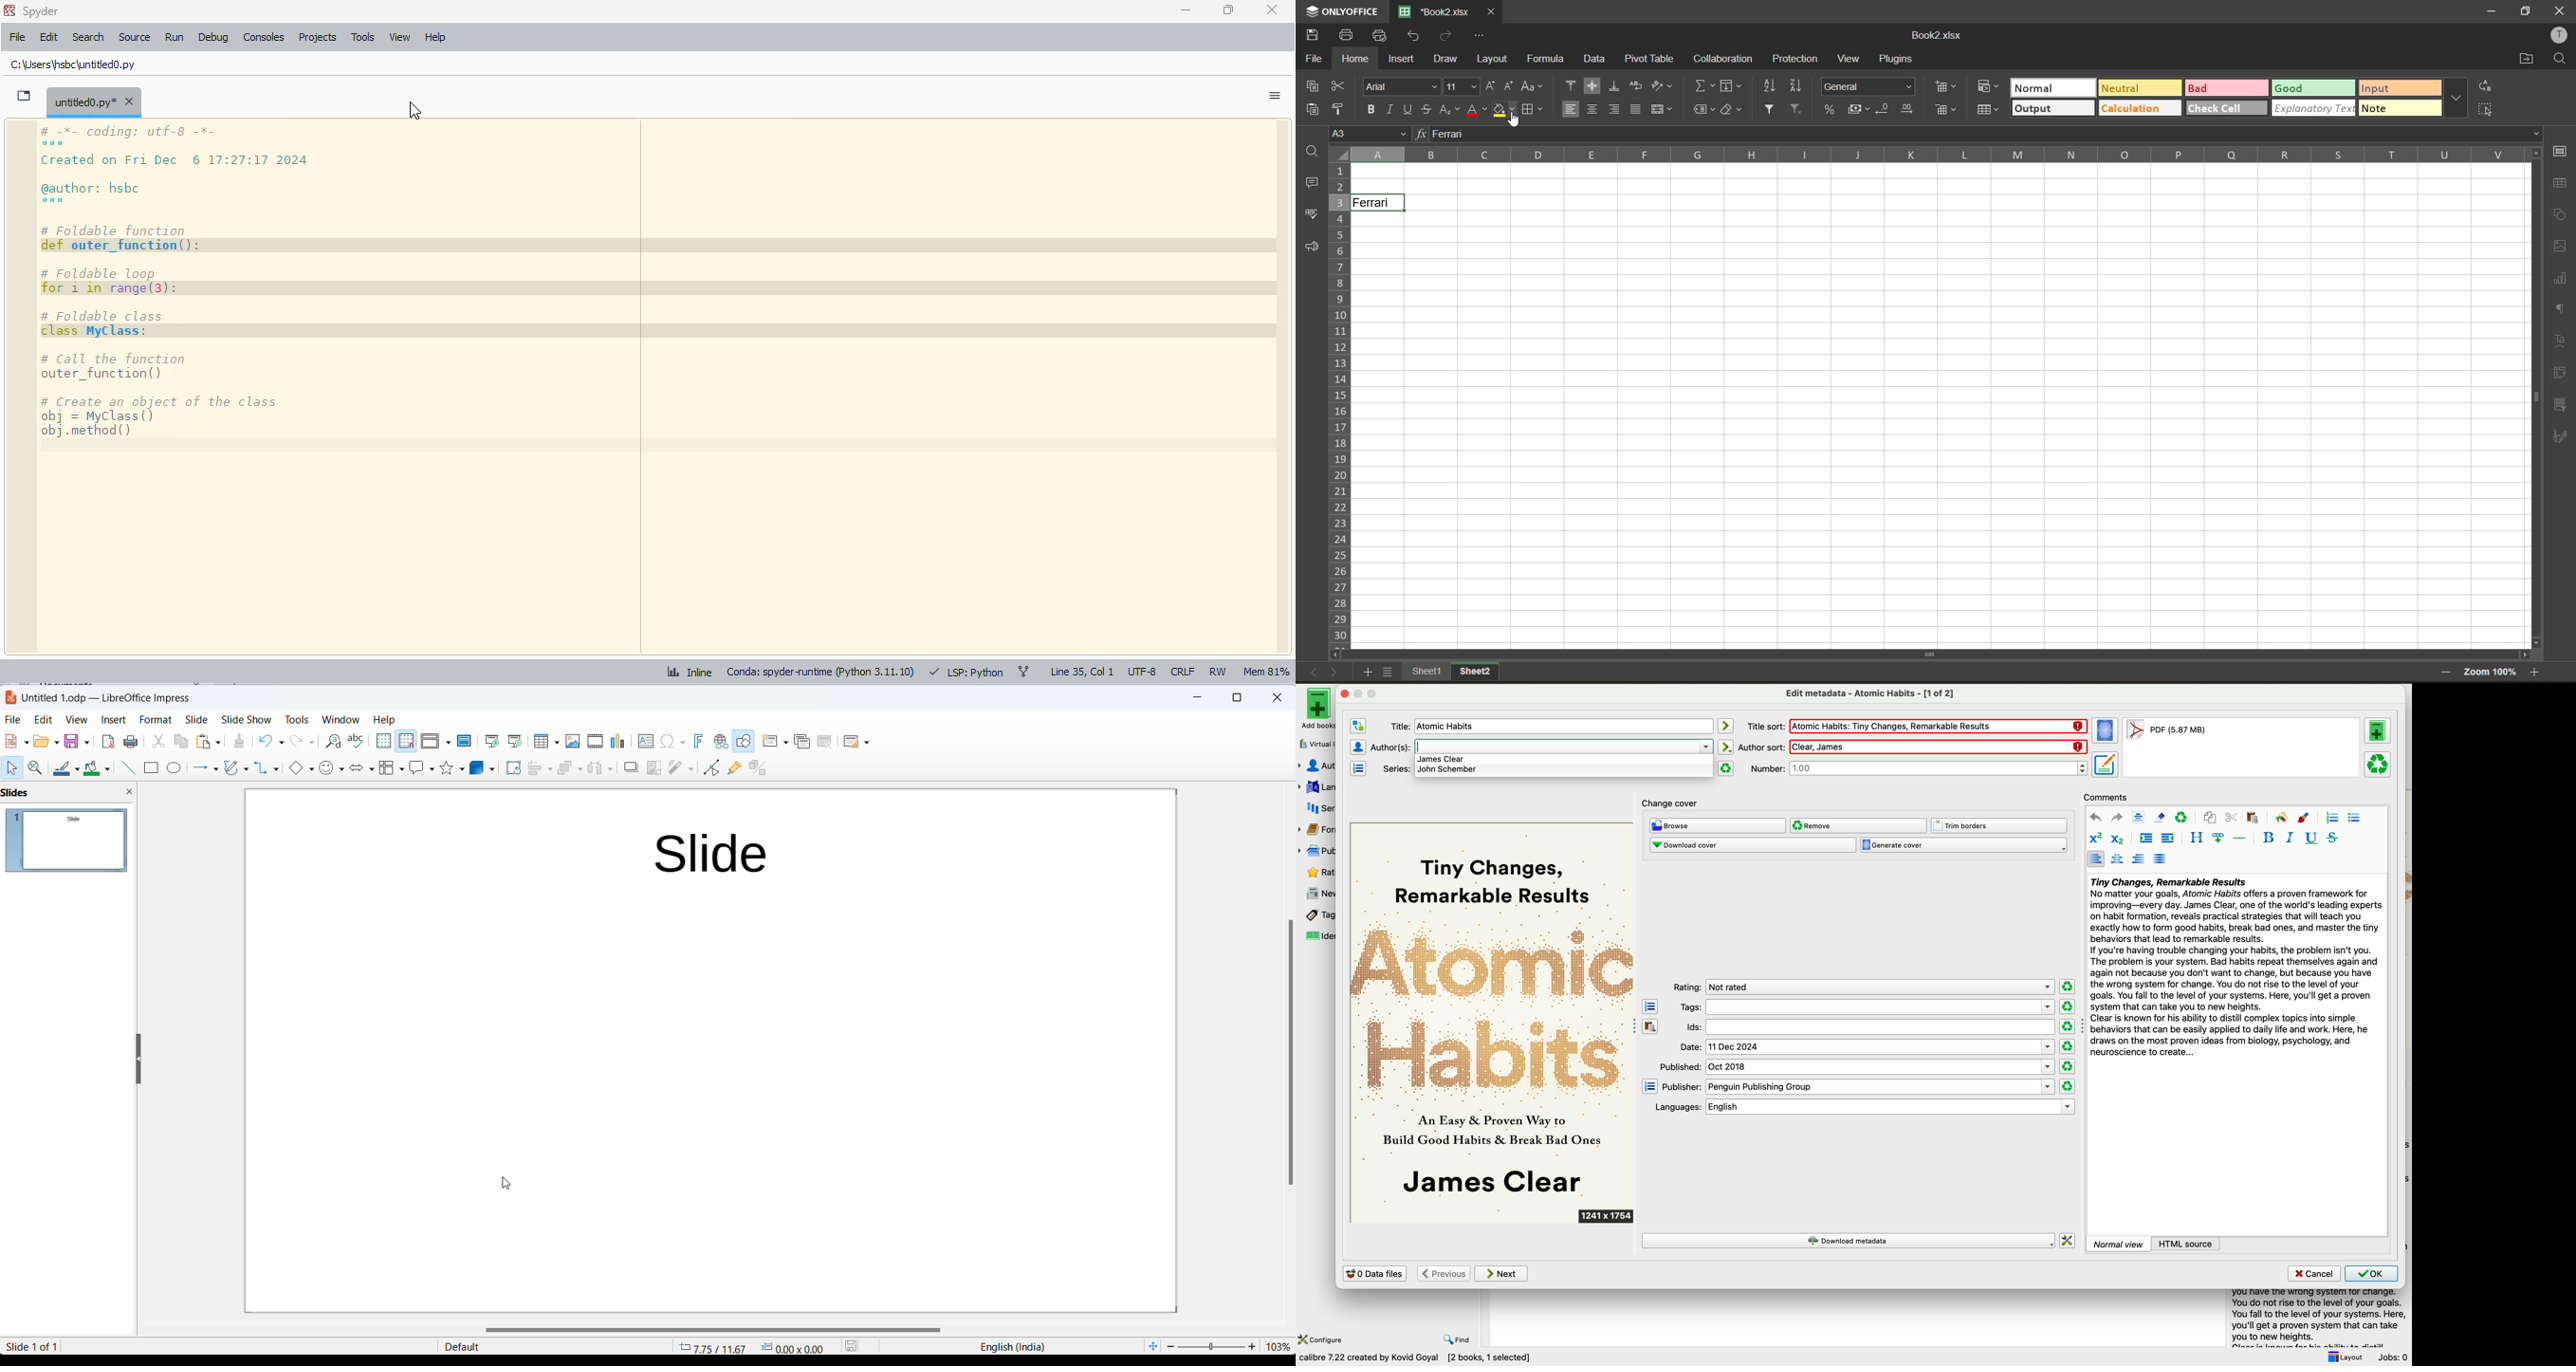 The image size is (2576, 1372). I want to click on tags, so click(1866, 1007).